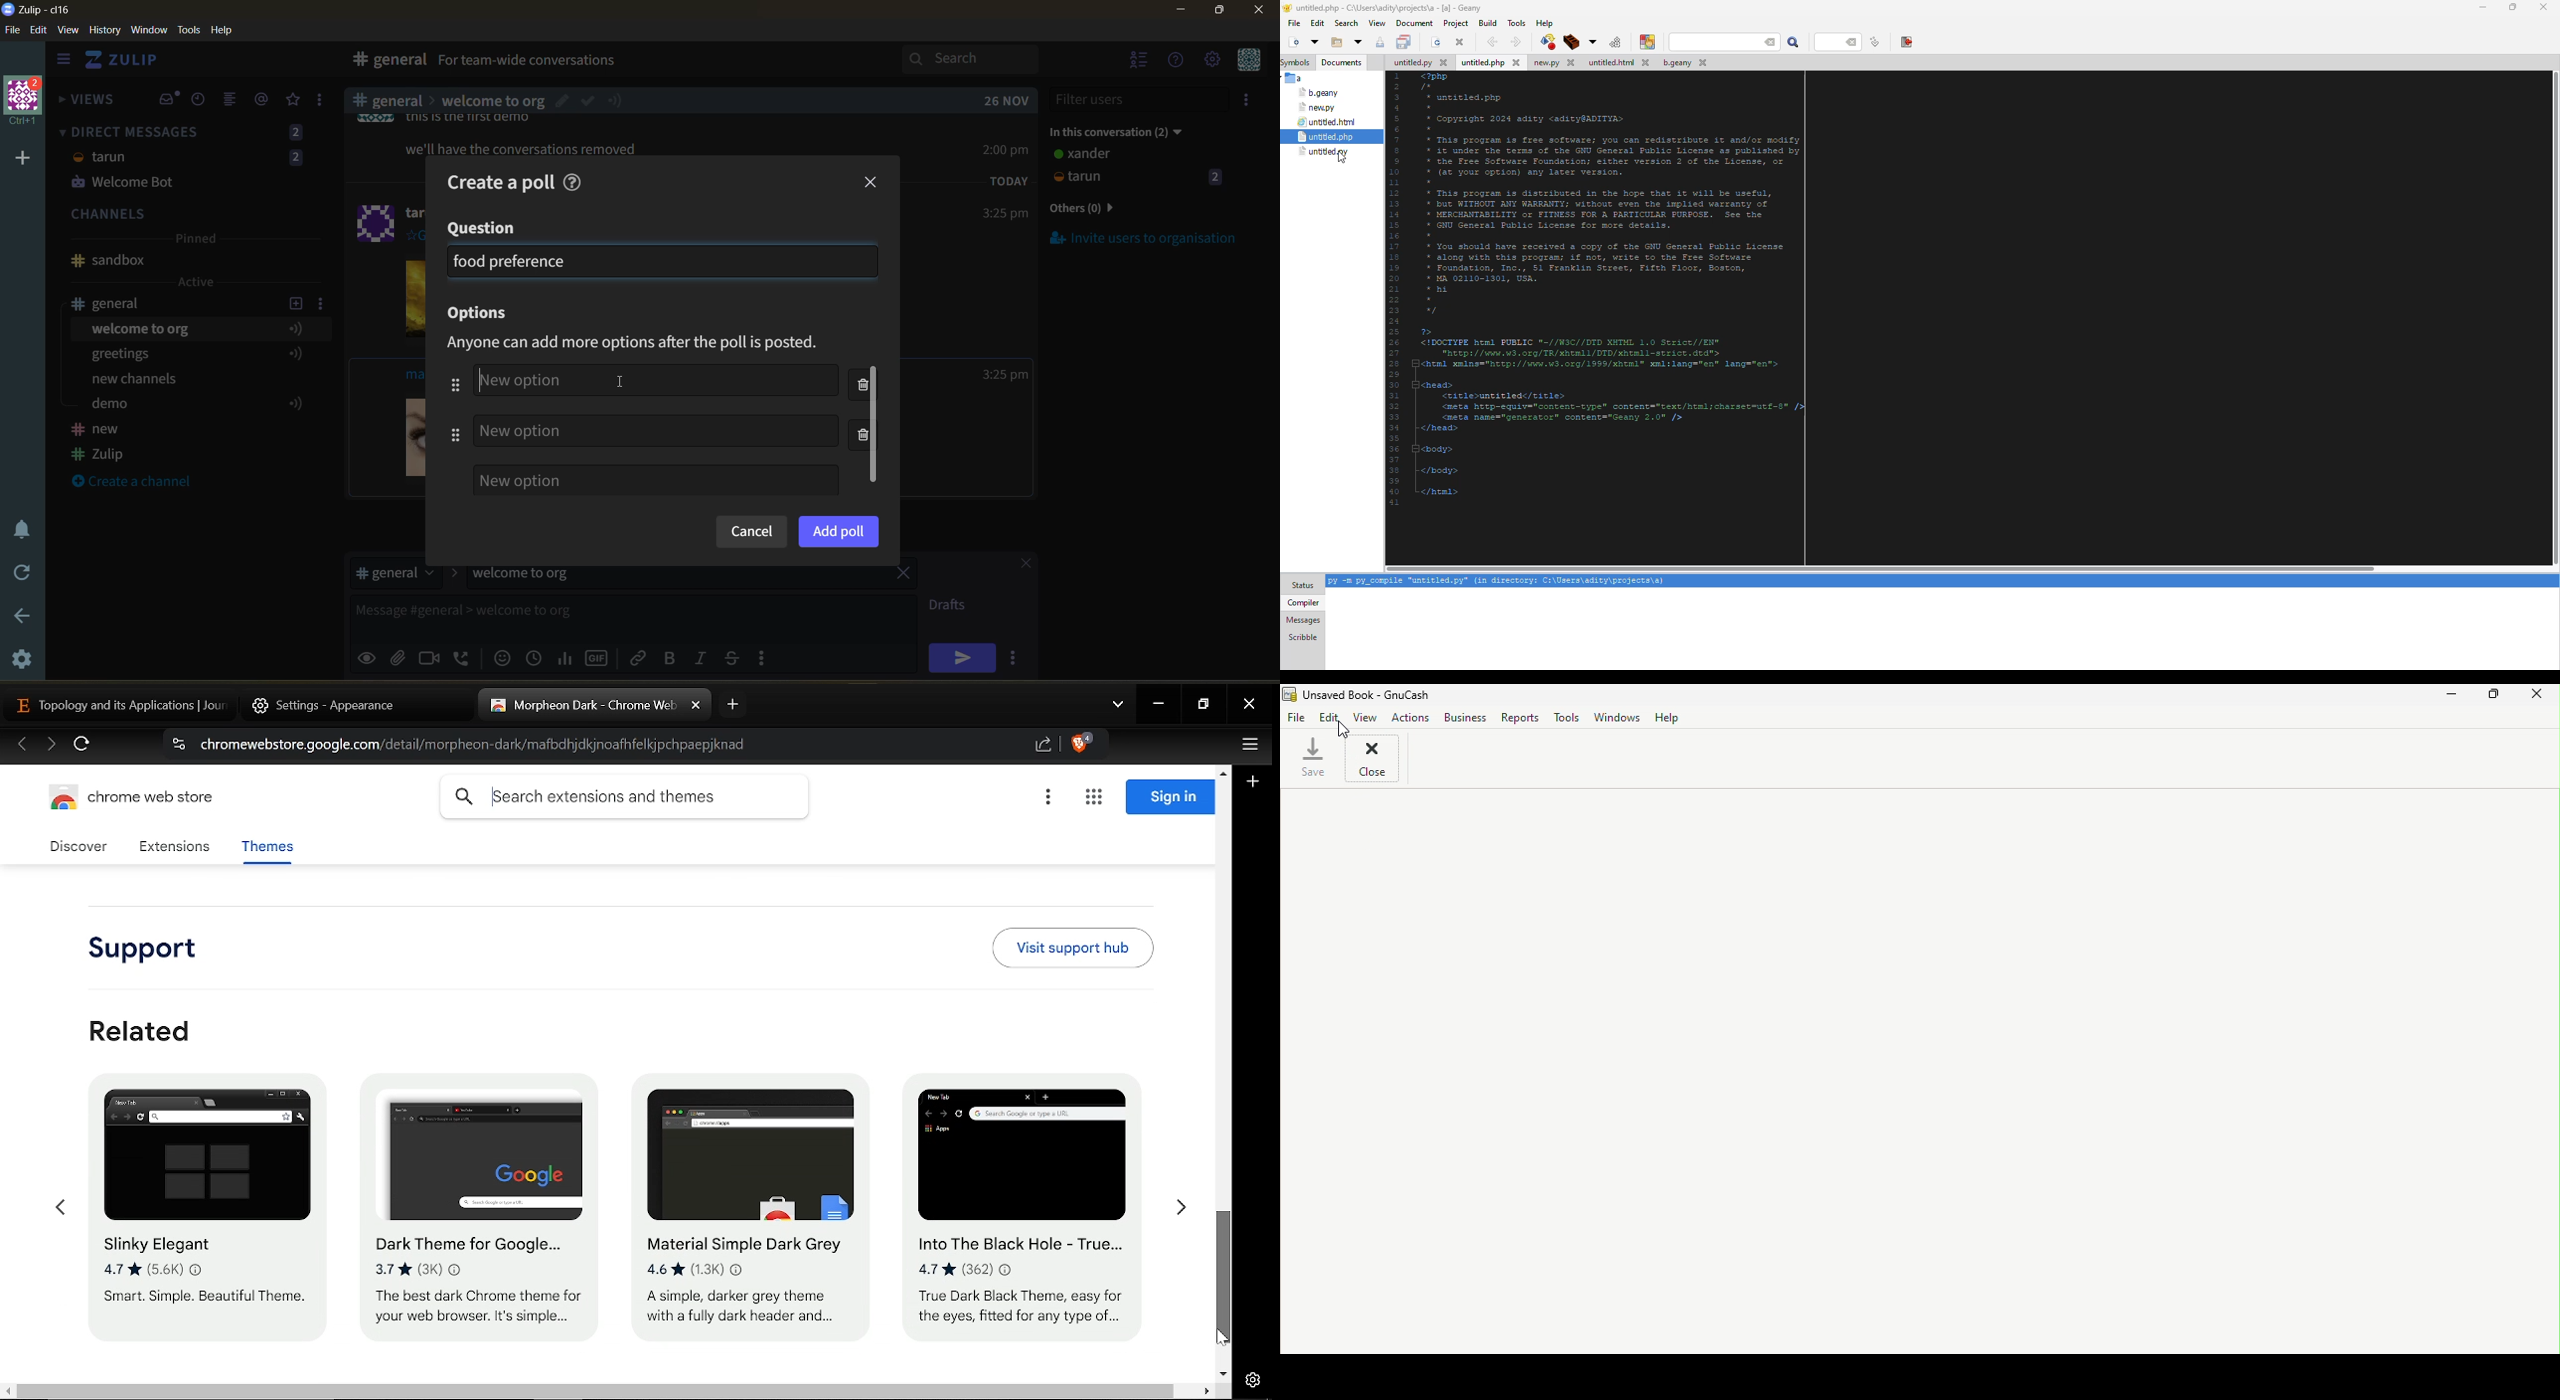 Image resolution: width=2576 pixels, height=1400 pixels. What do you see at coordinates (1082, 746) in the screenshot?
I see `Brave shield` at bounding box center [1082, 746].